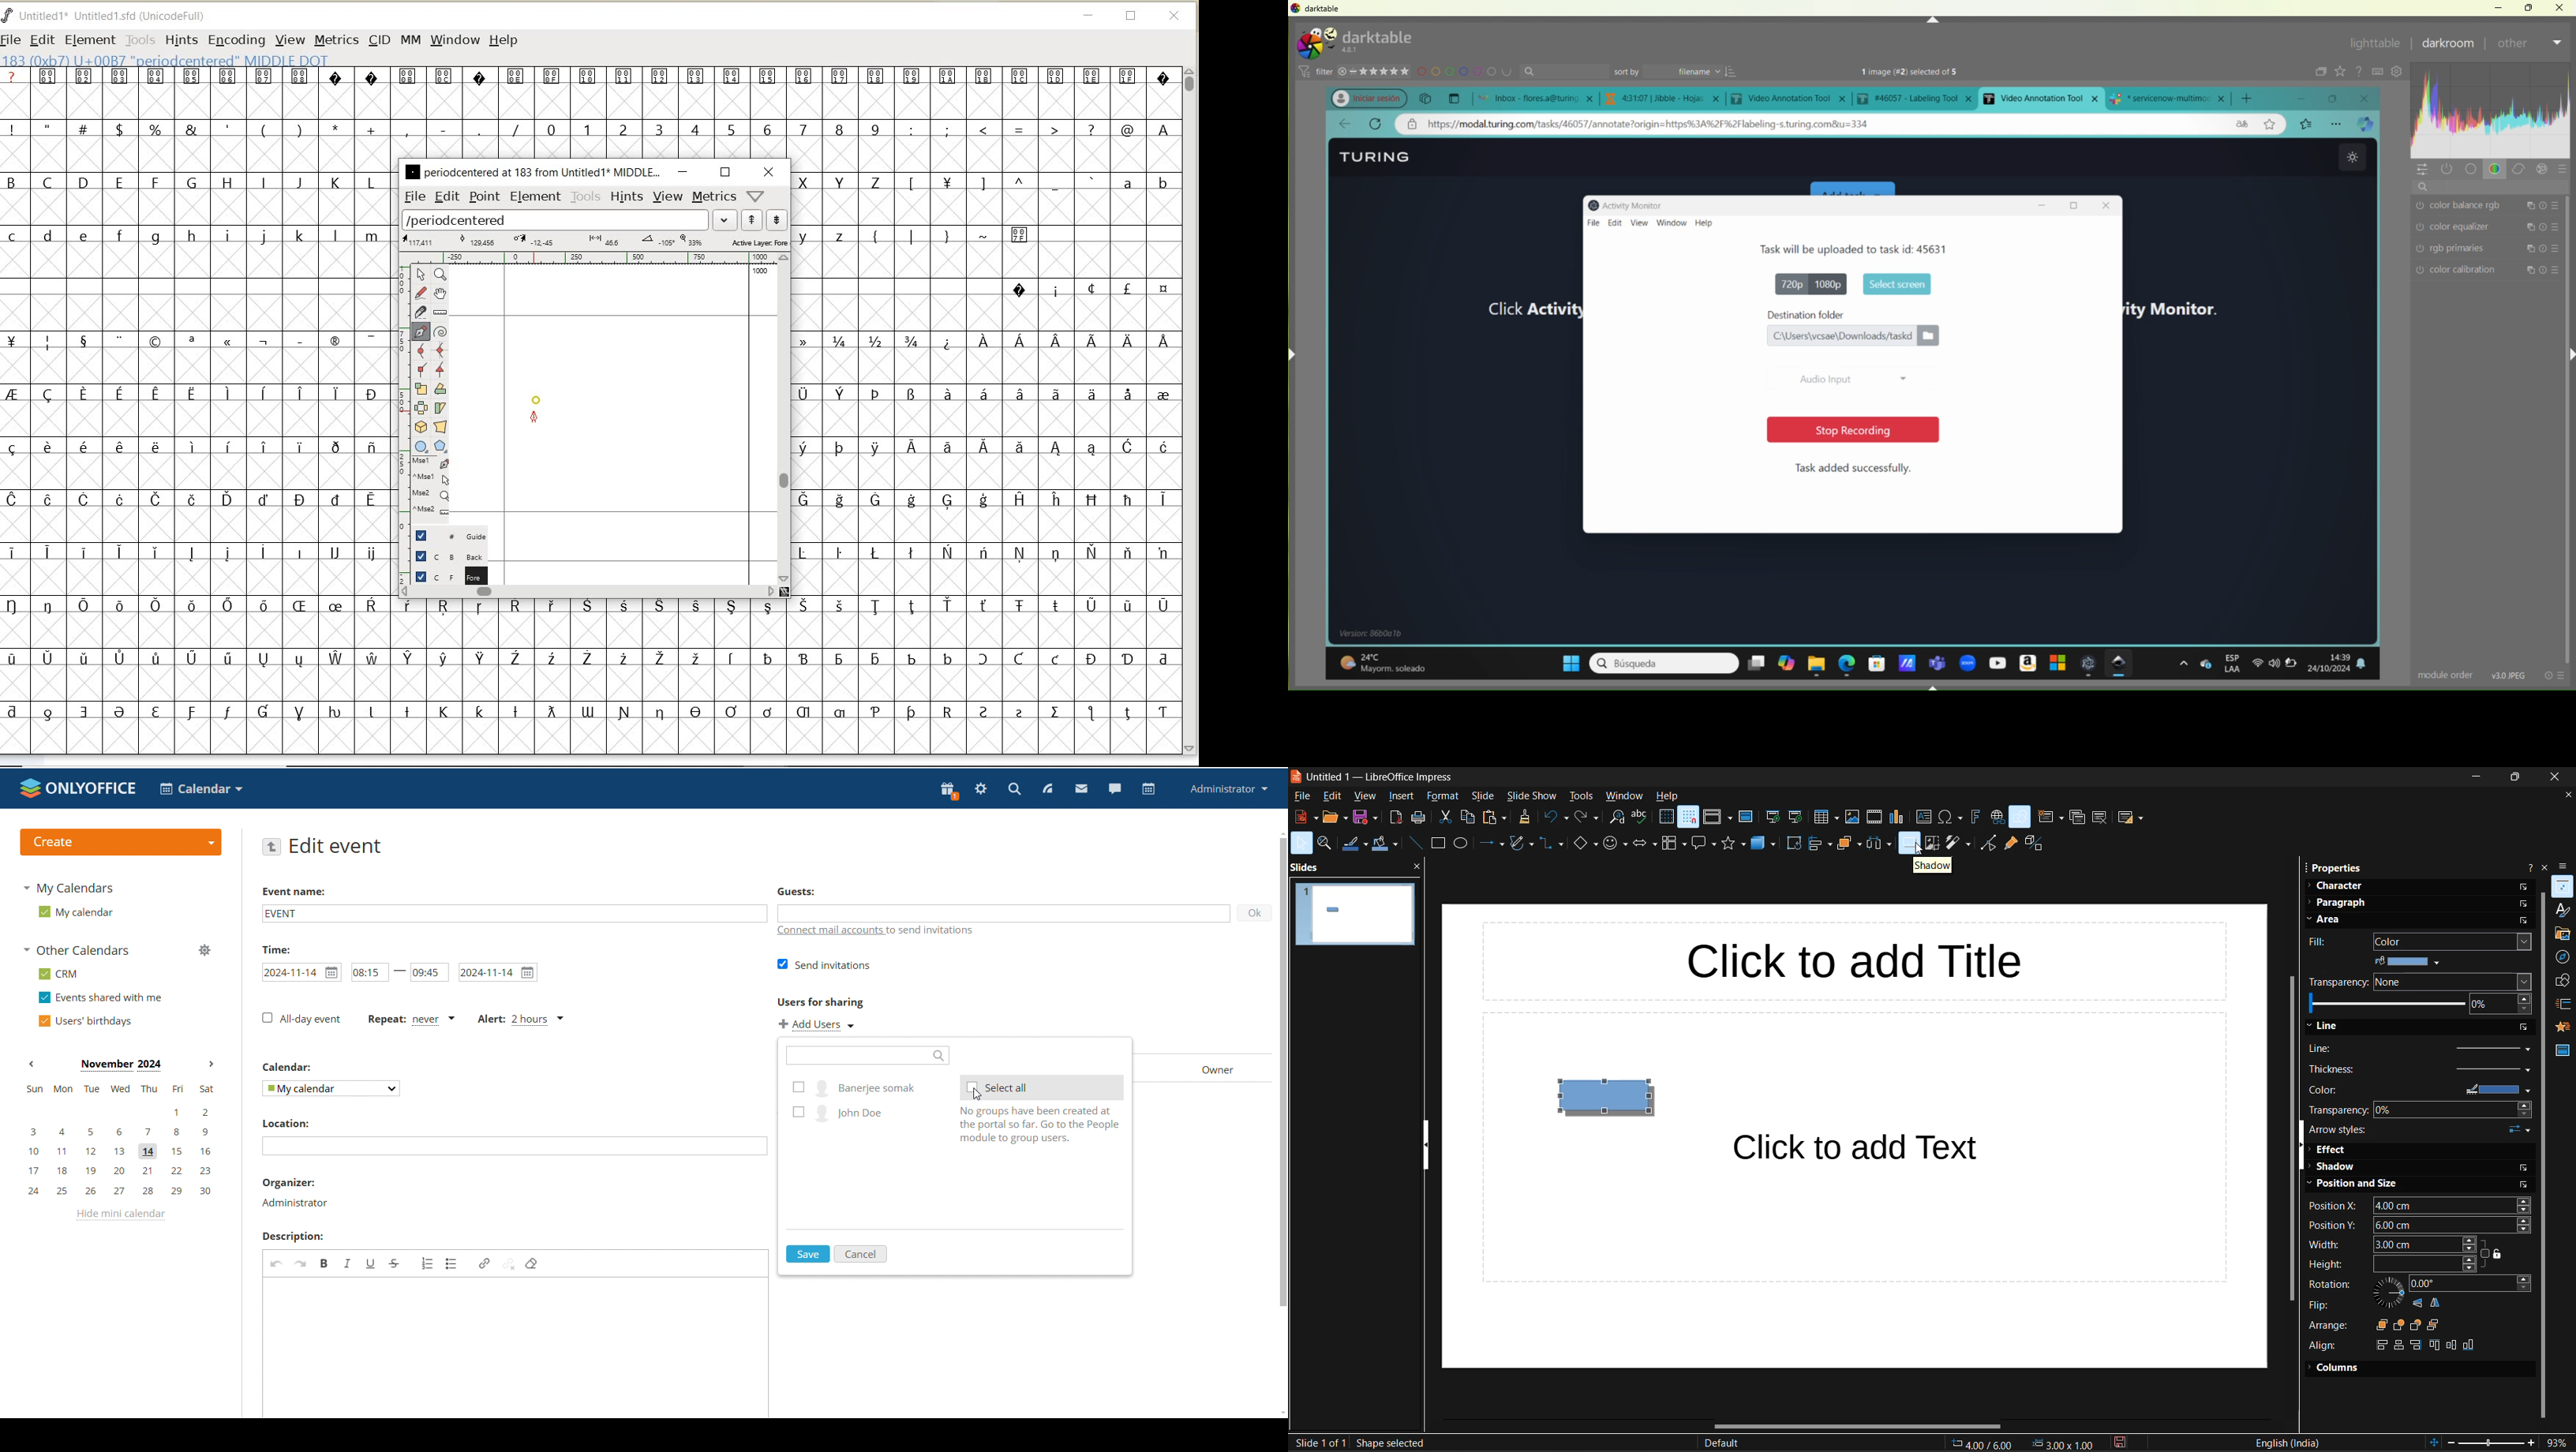  I want to click on insert line, so click(1415, 844).